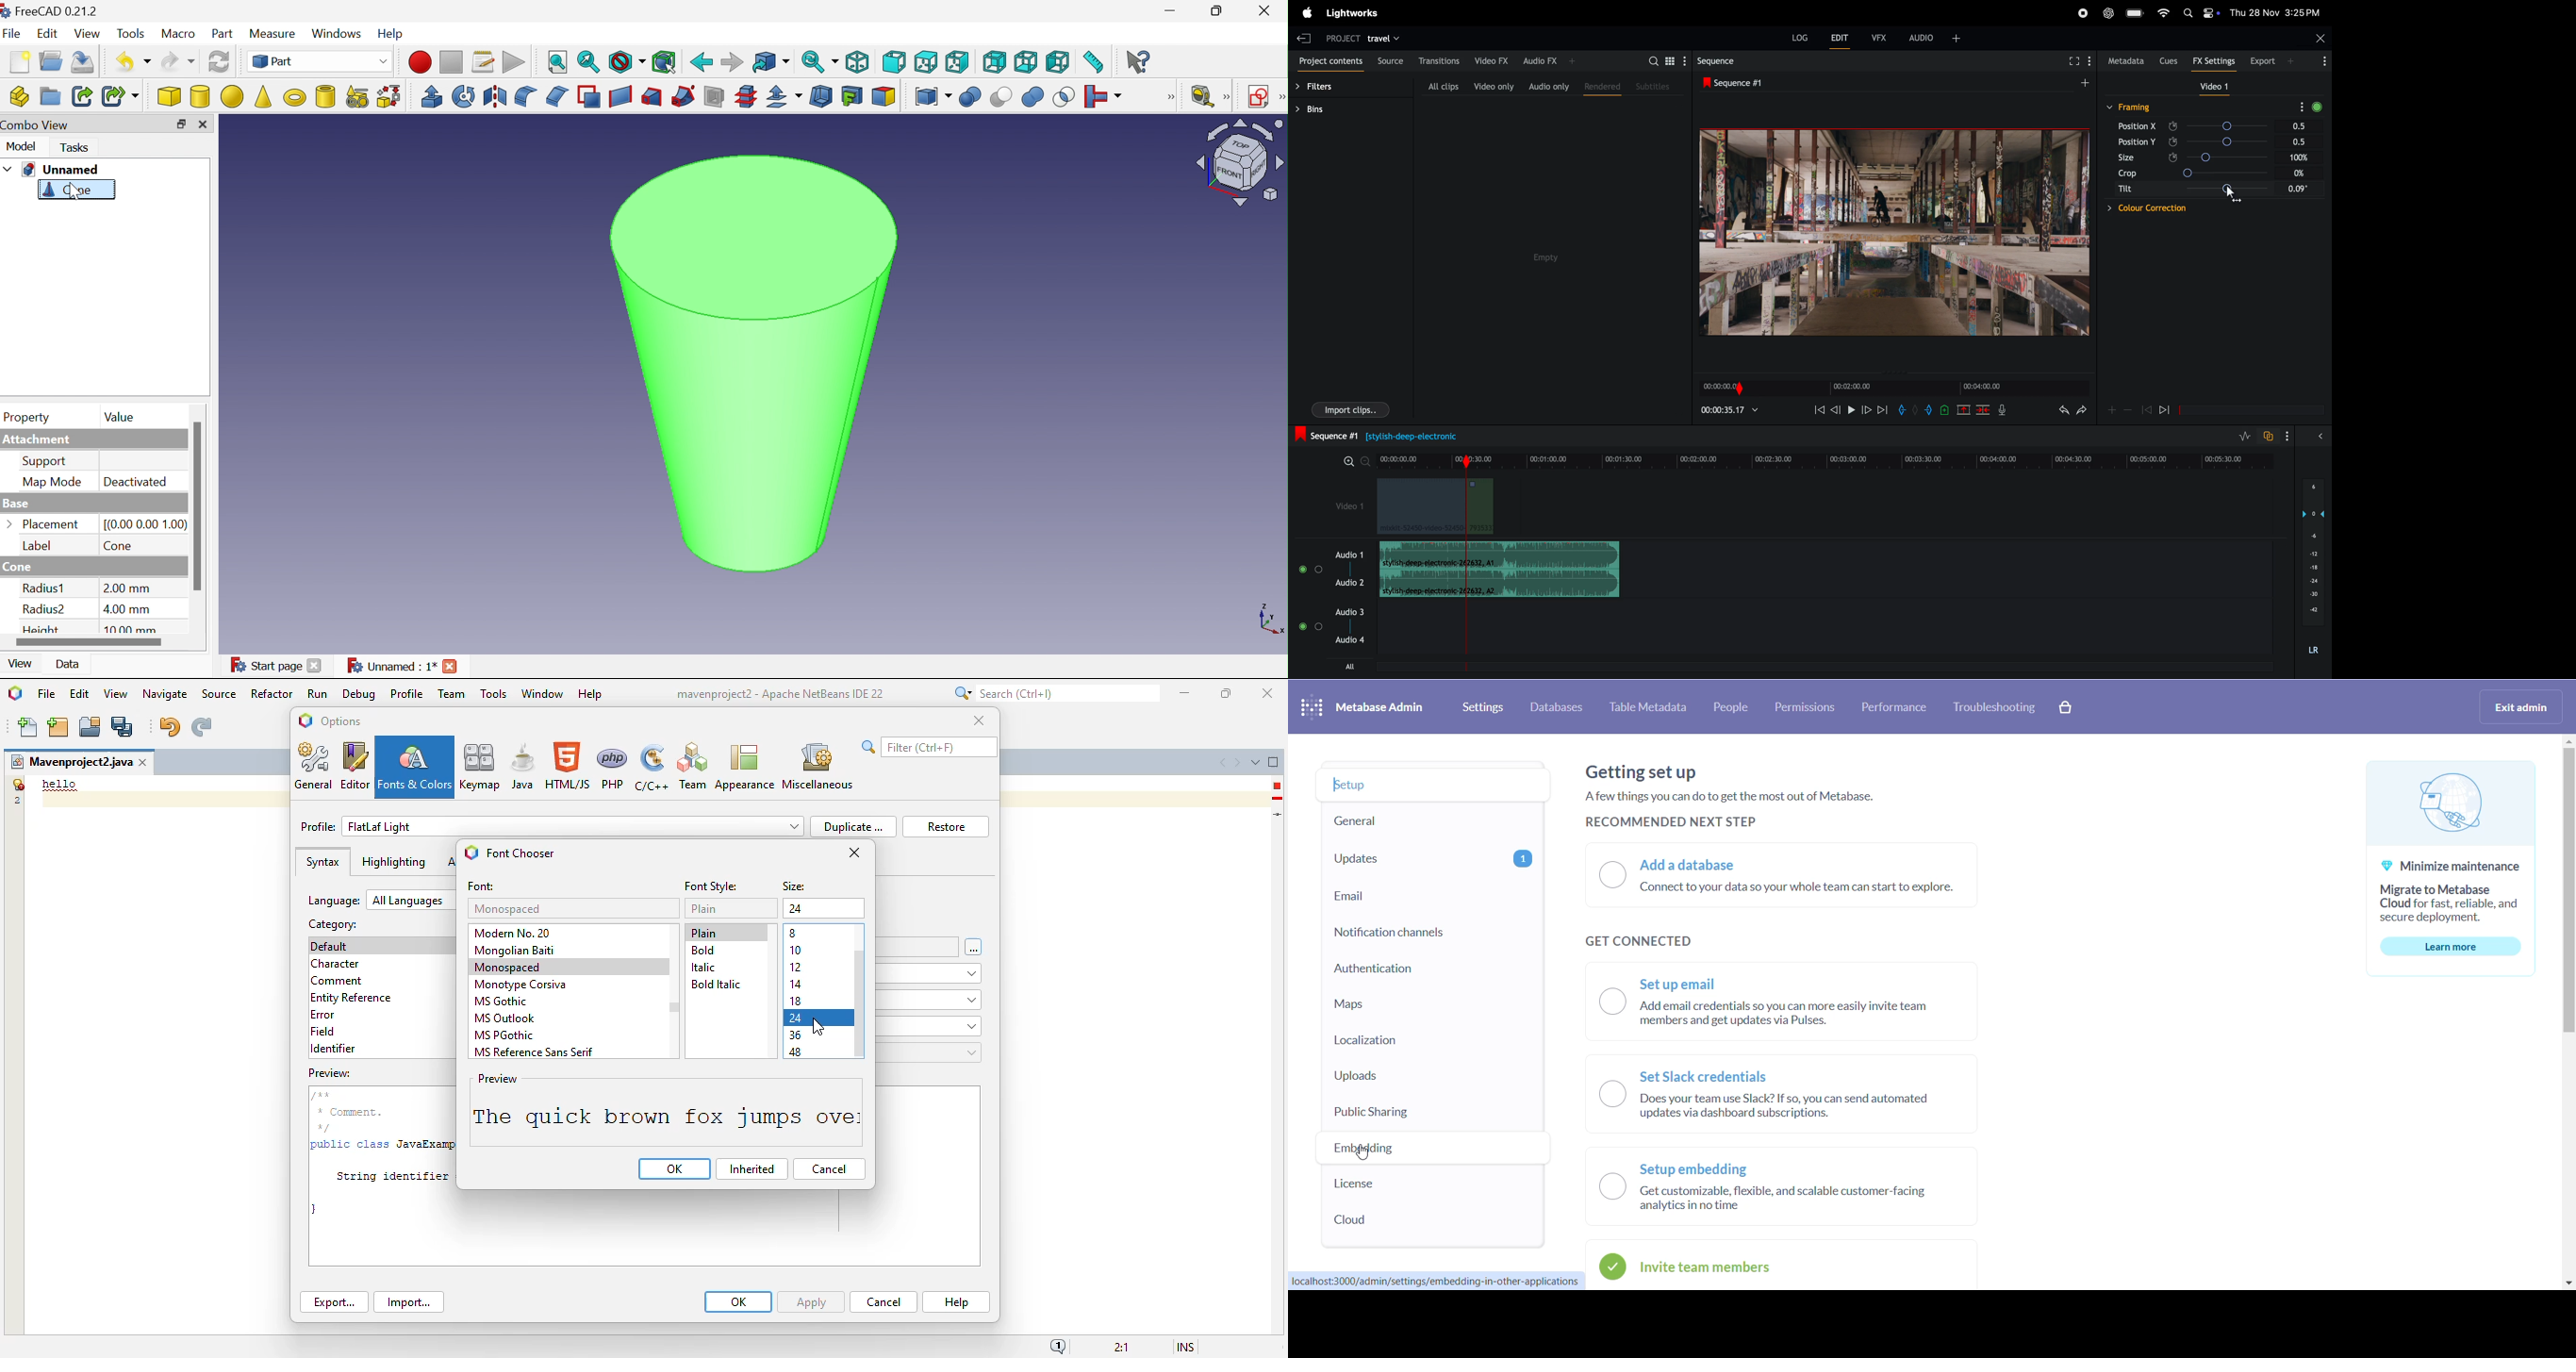 This screenshot has height=1372, width=2576. Describe the element at coordinates (1280, 97) in the screenshot. I see `Sketcher` at that location.